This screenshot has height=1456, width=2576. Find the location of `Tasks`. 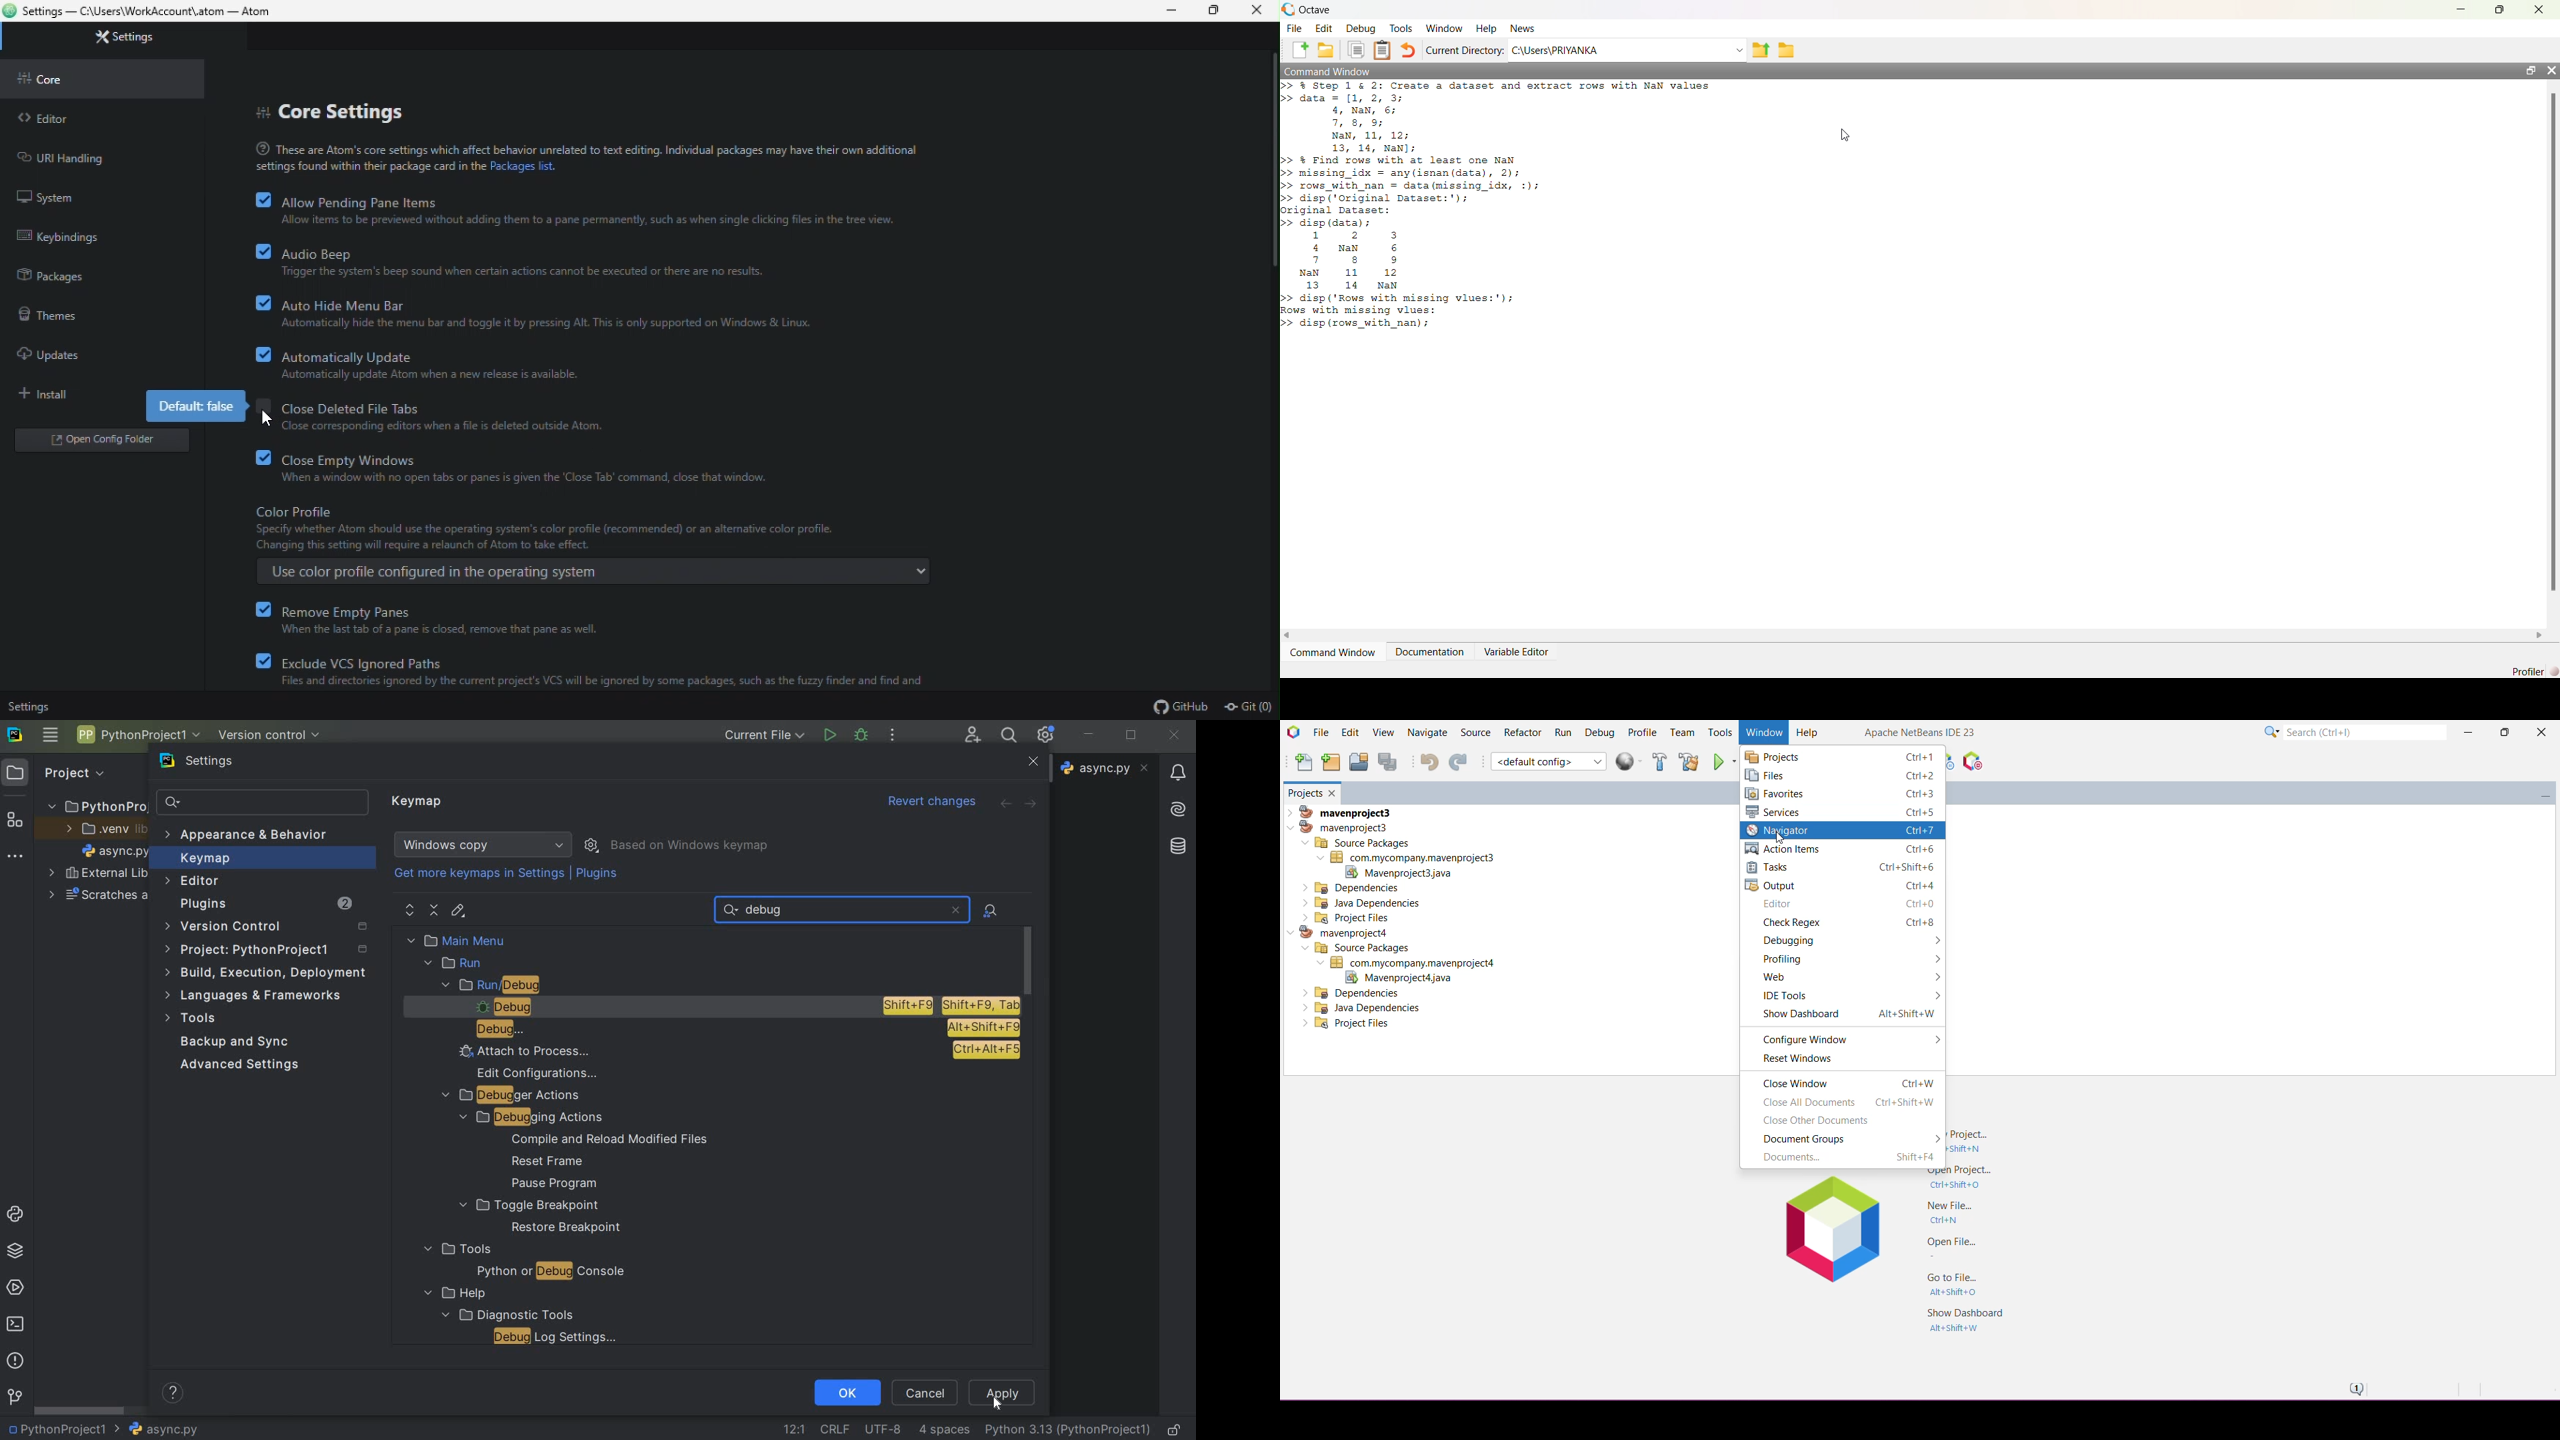

Tasks is located at coordinates (1844, 867).